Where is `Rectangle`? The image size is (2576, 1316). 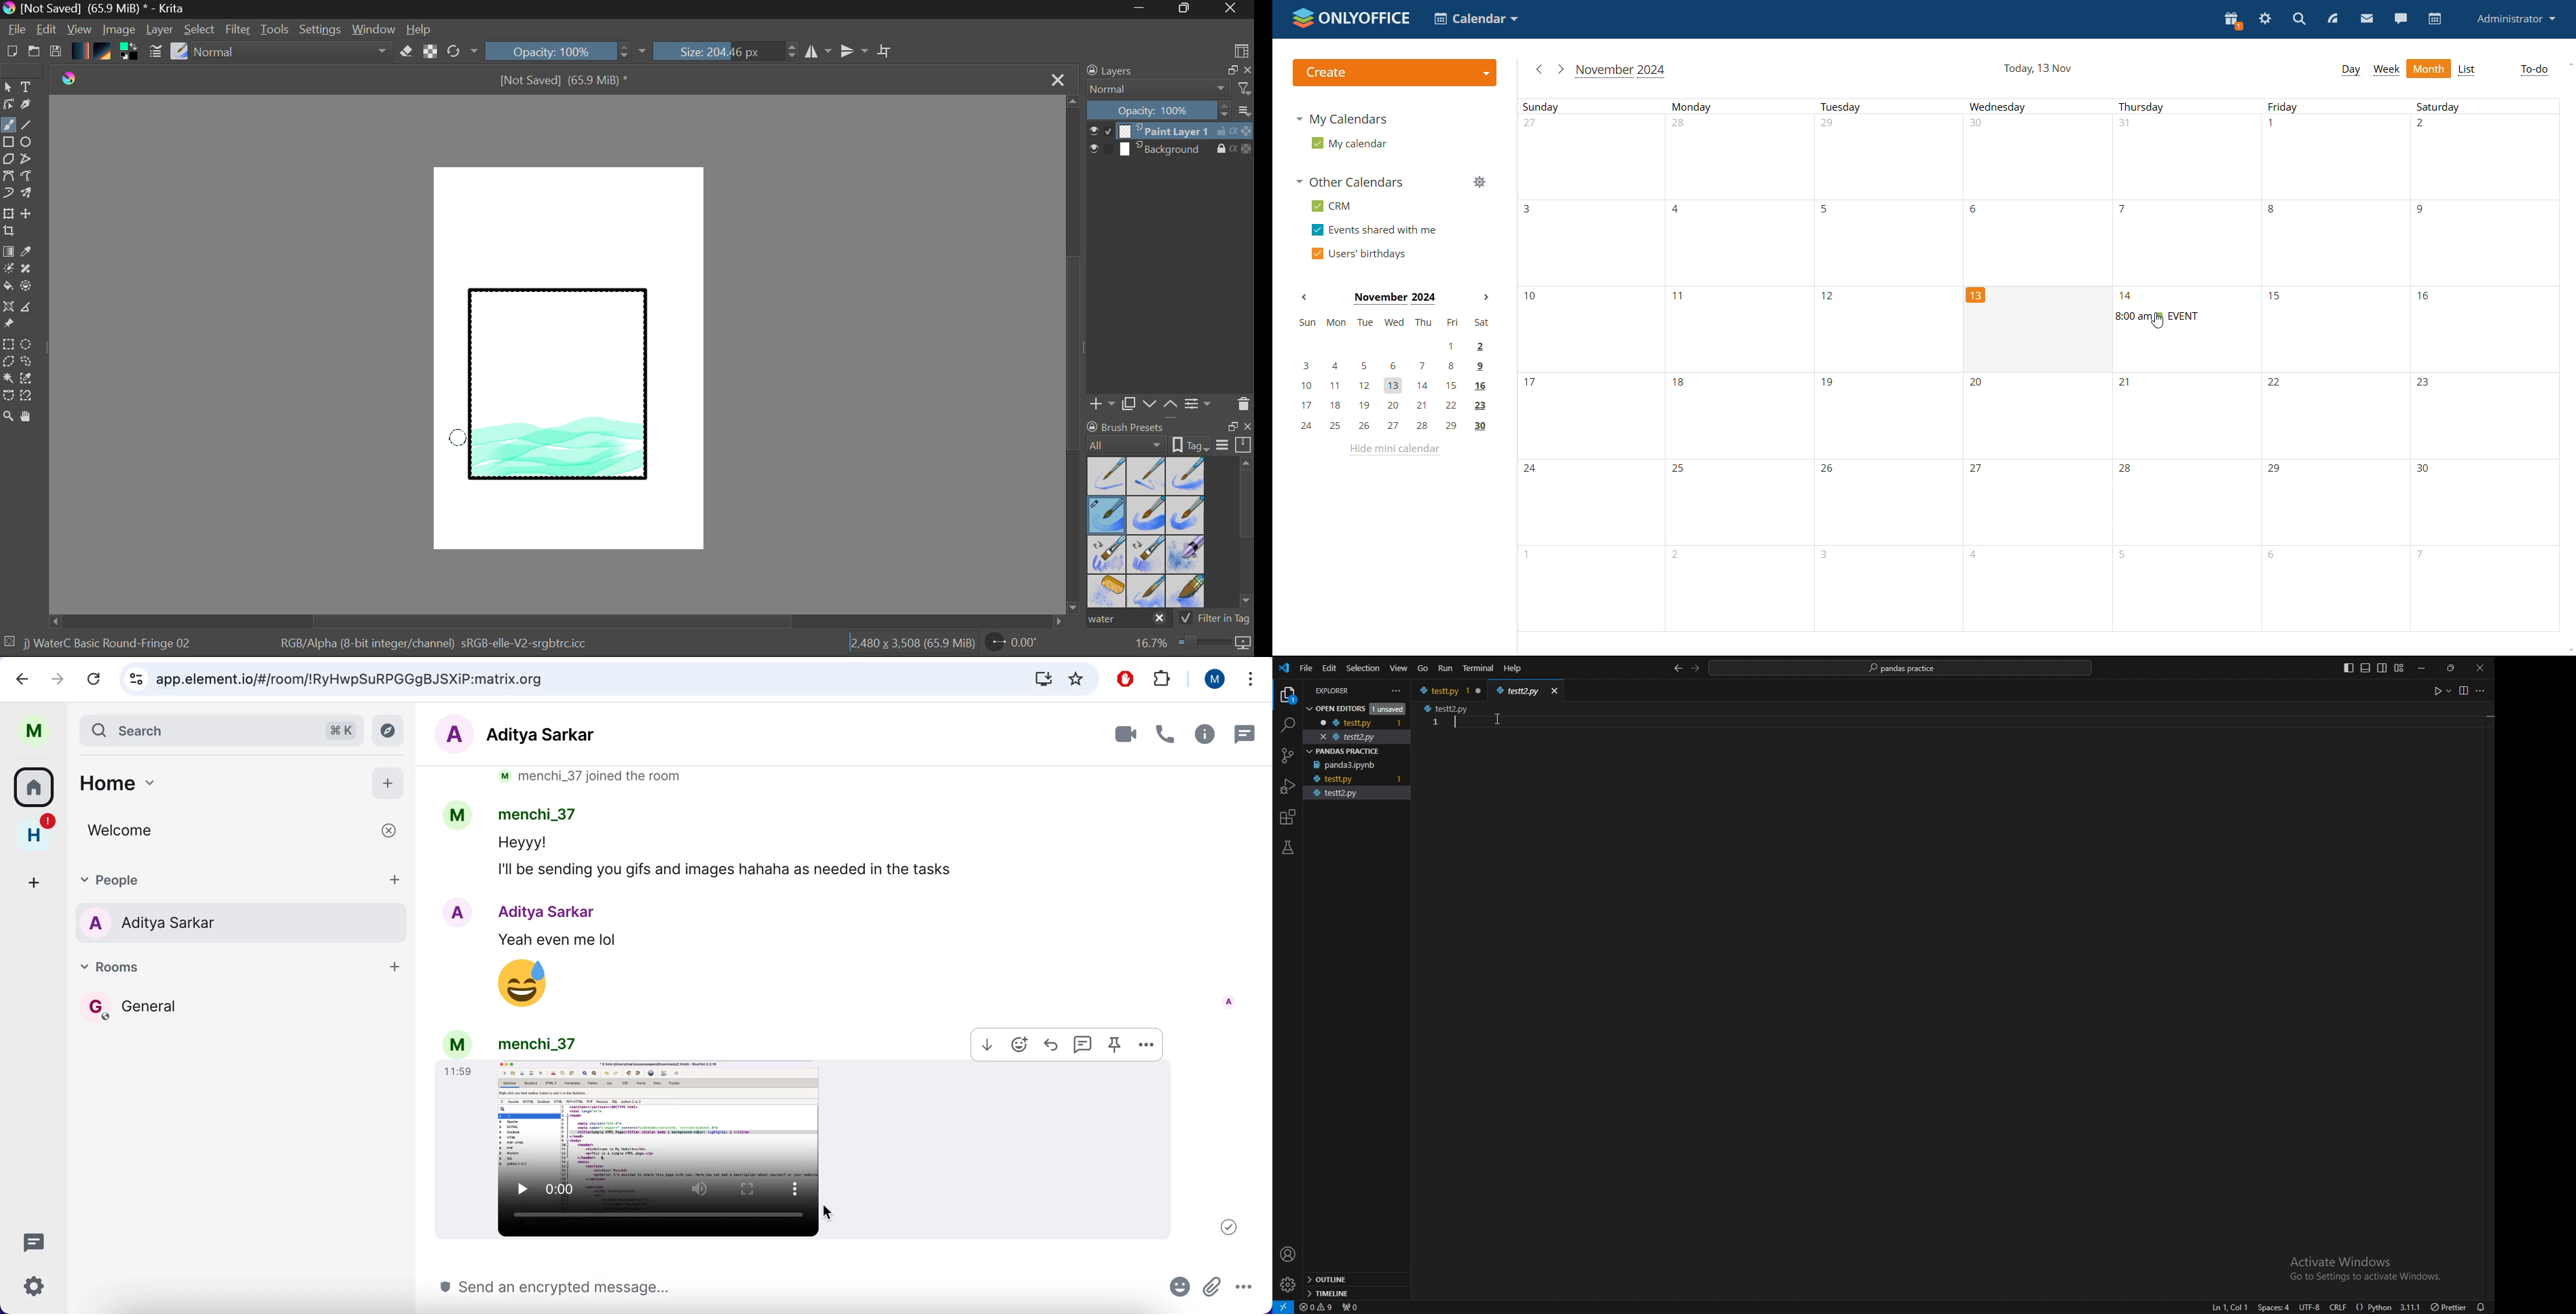
Rectangle is located at coordinates (9, 143).